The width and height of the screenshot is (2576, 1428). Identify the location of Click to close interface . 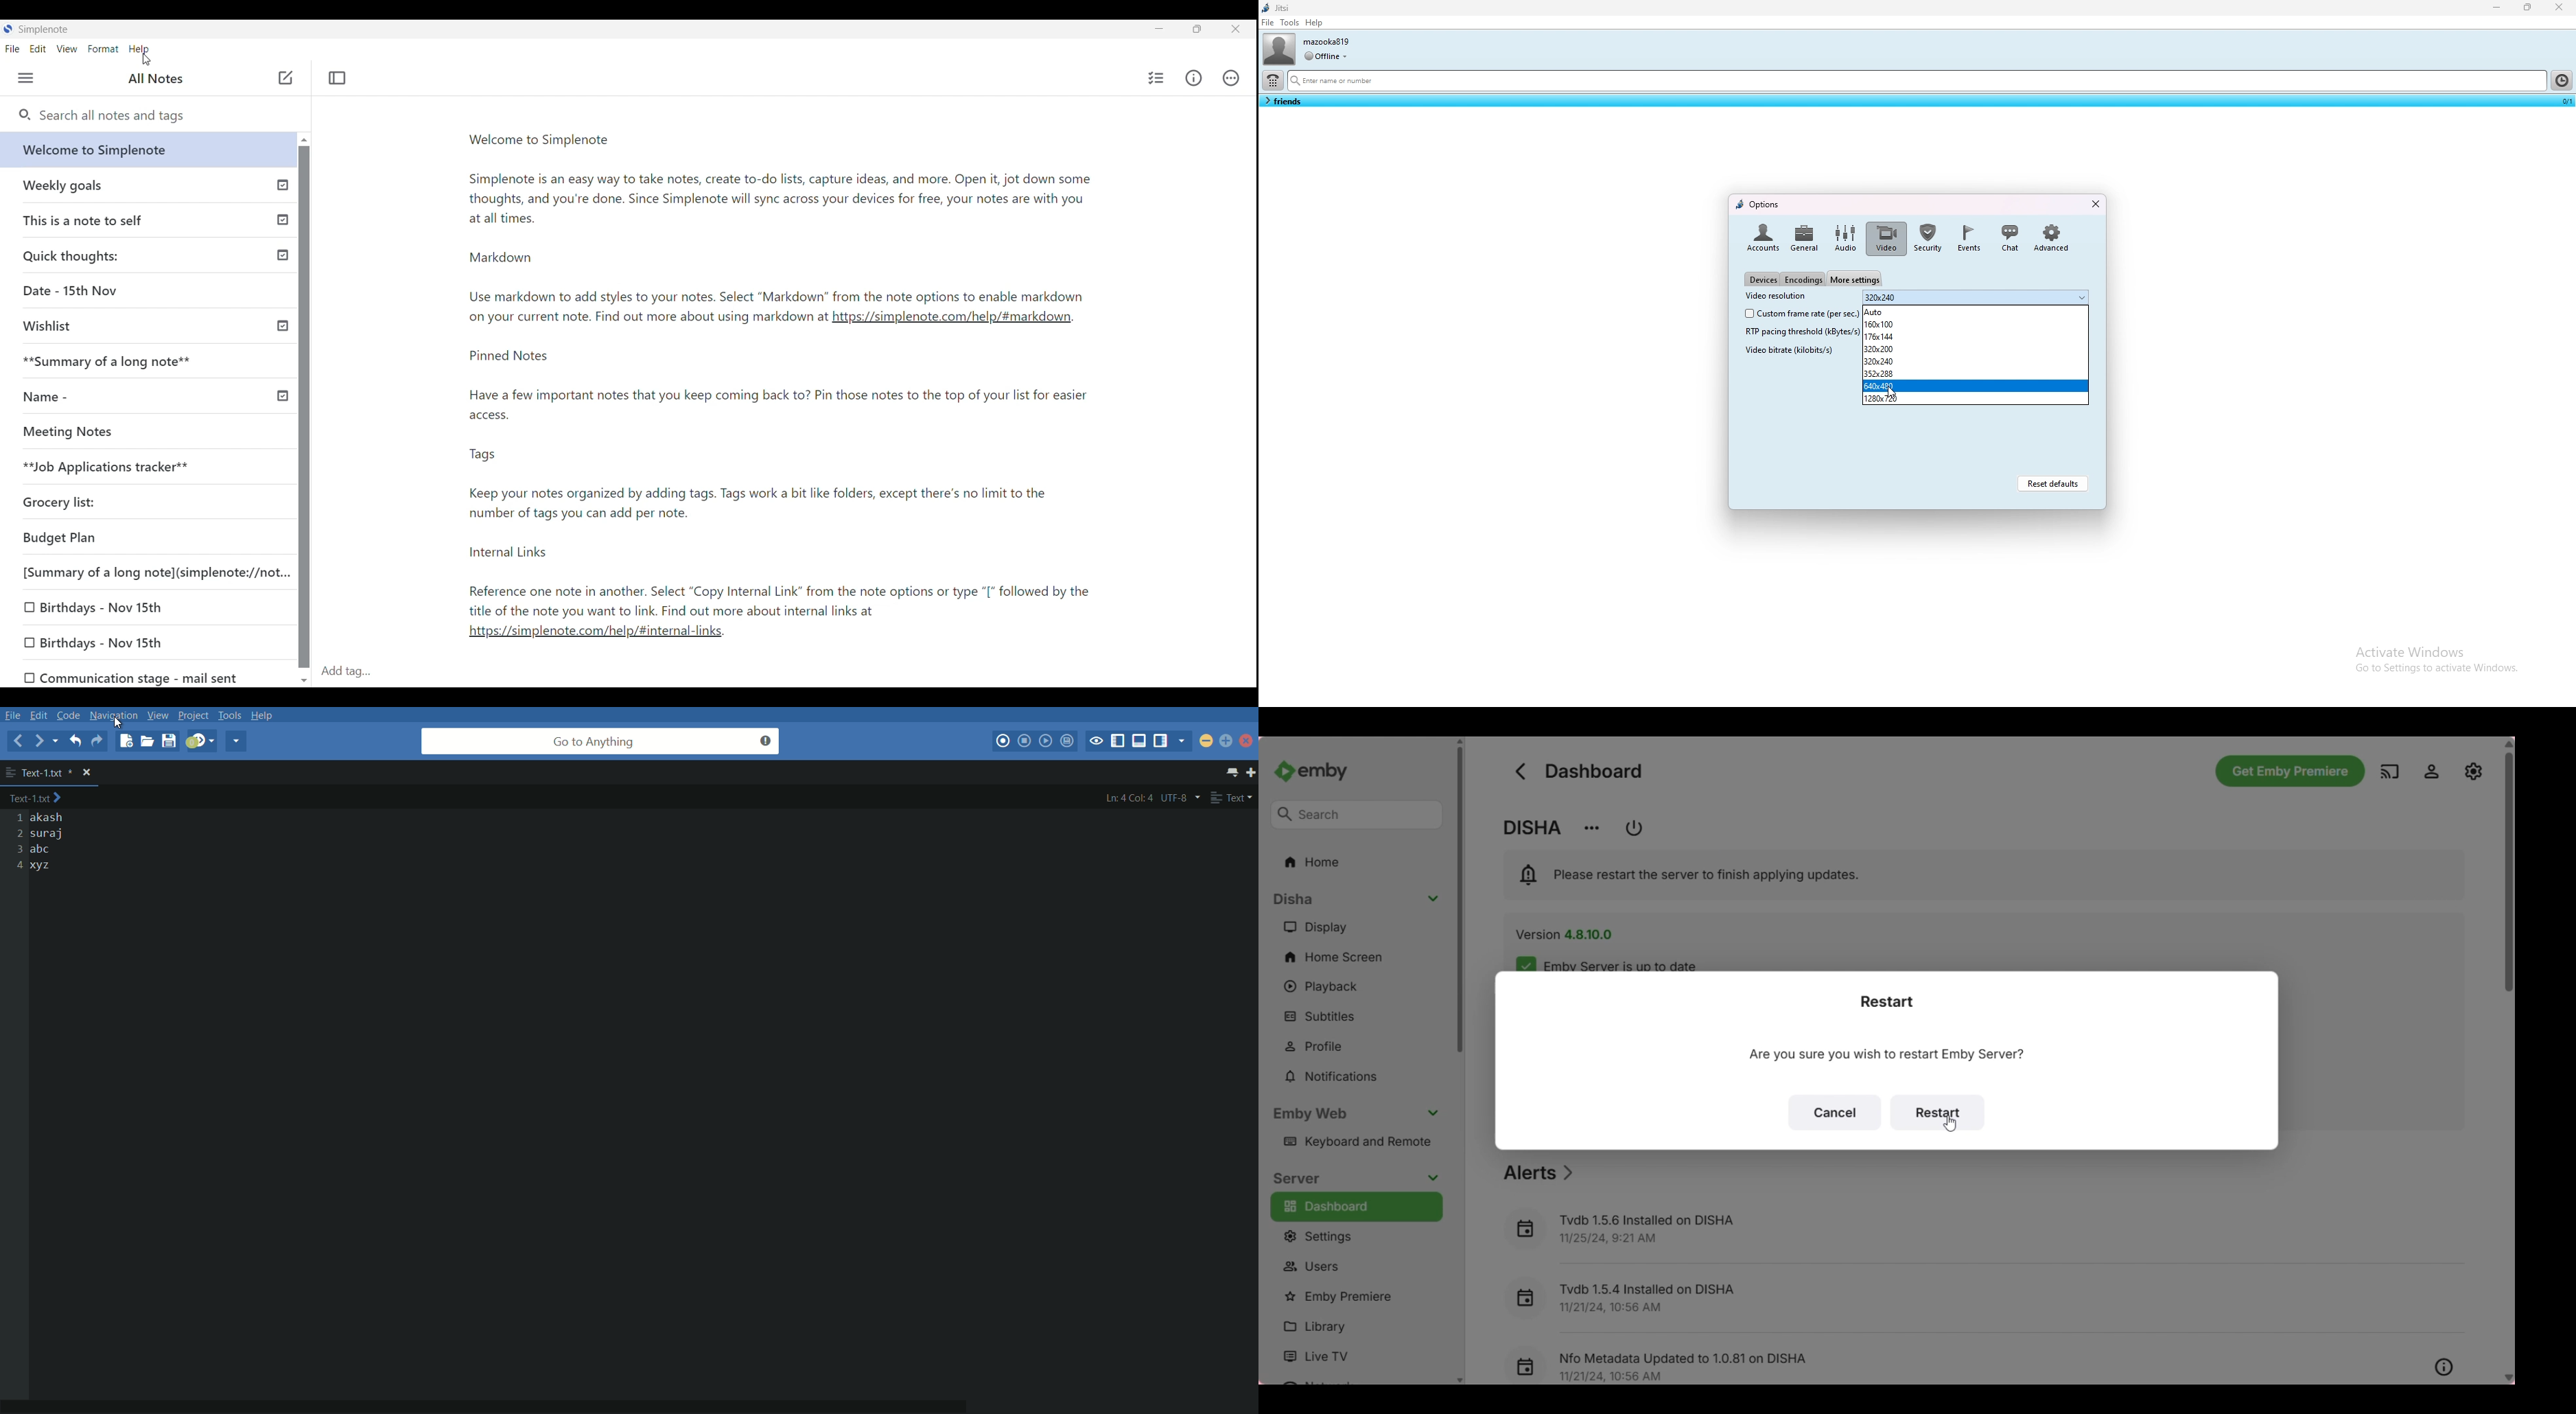
(1236, 29).